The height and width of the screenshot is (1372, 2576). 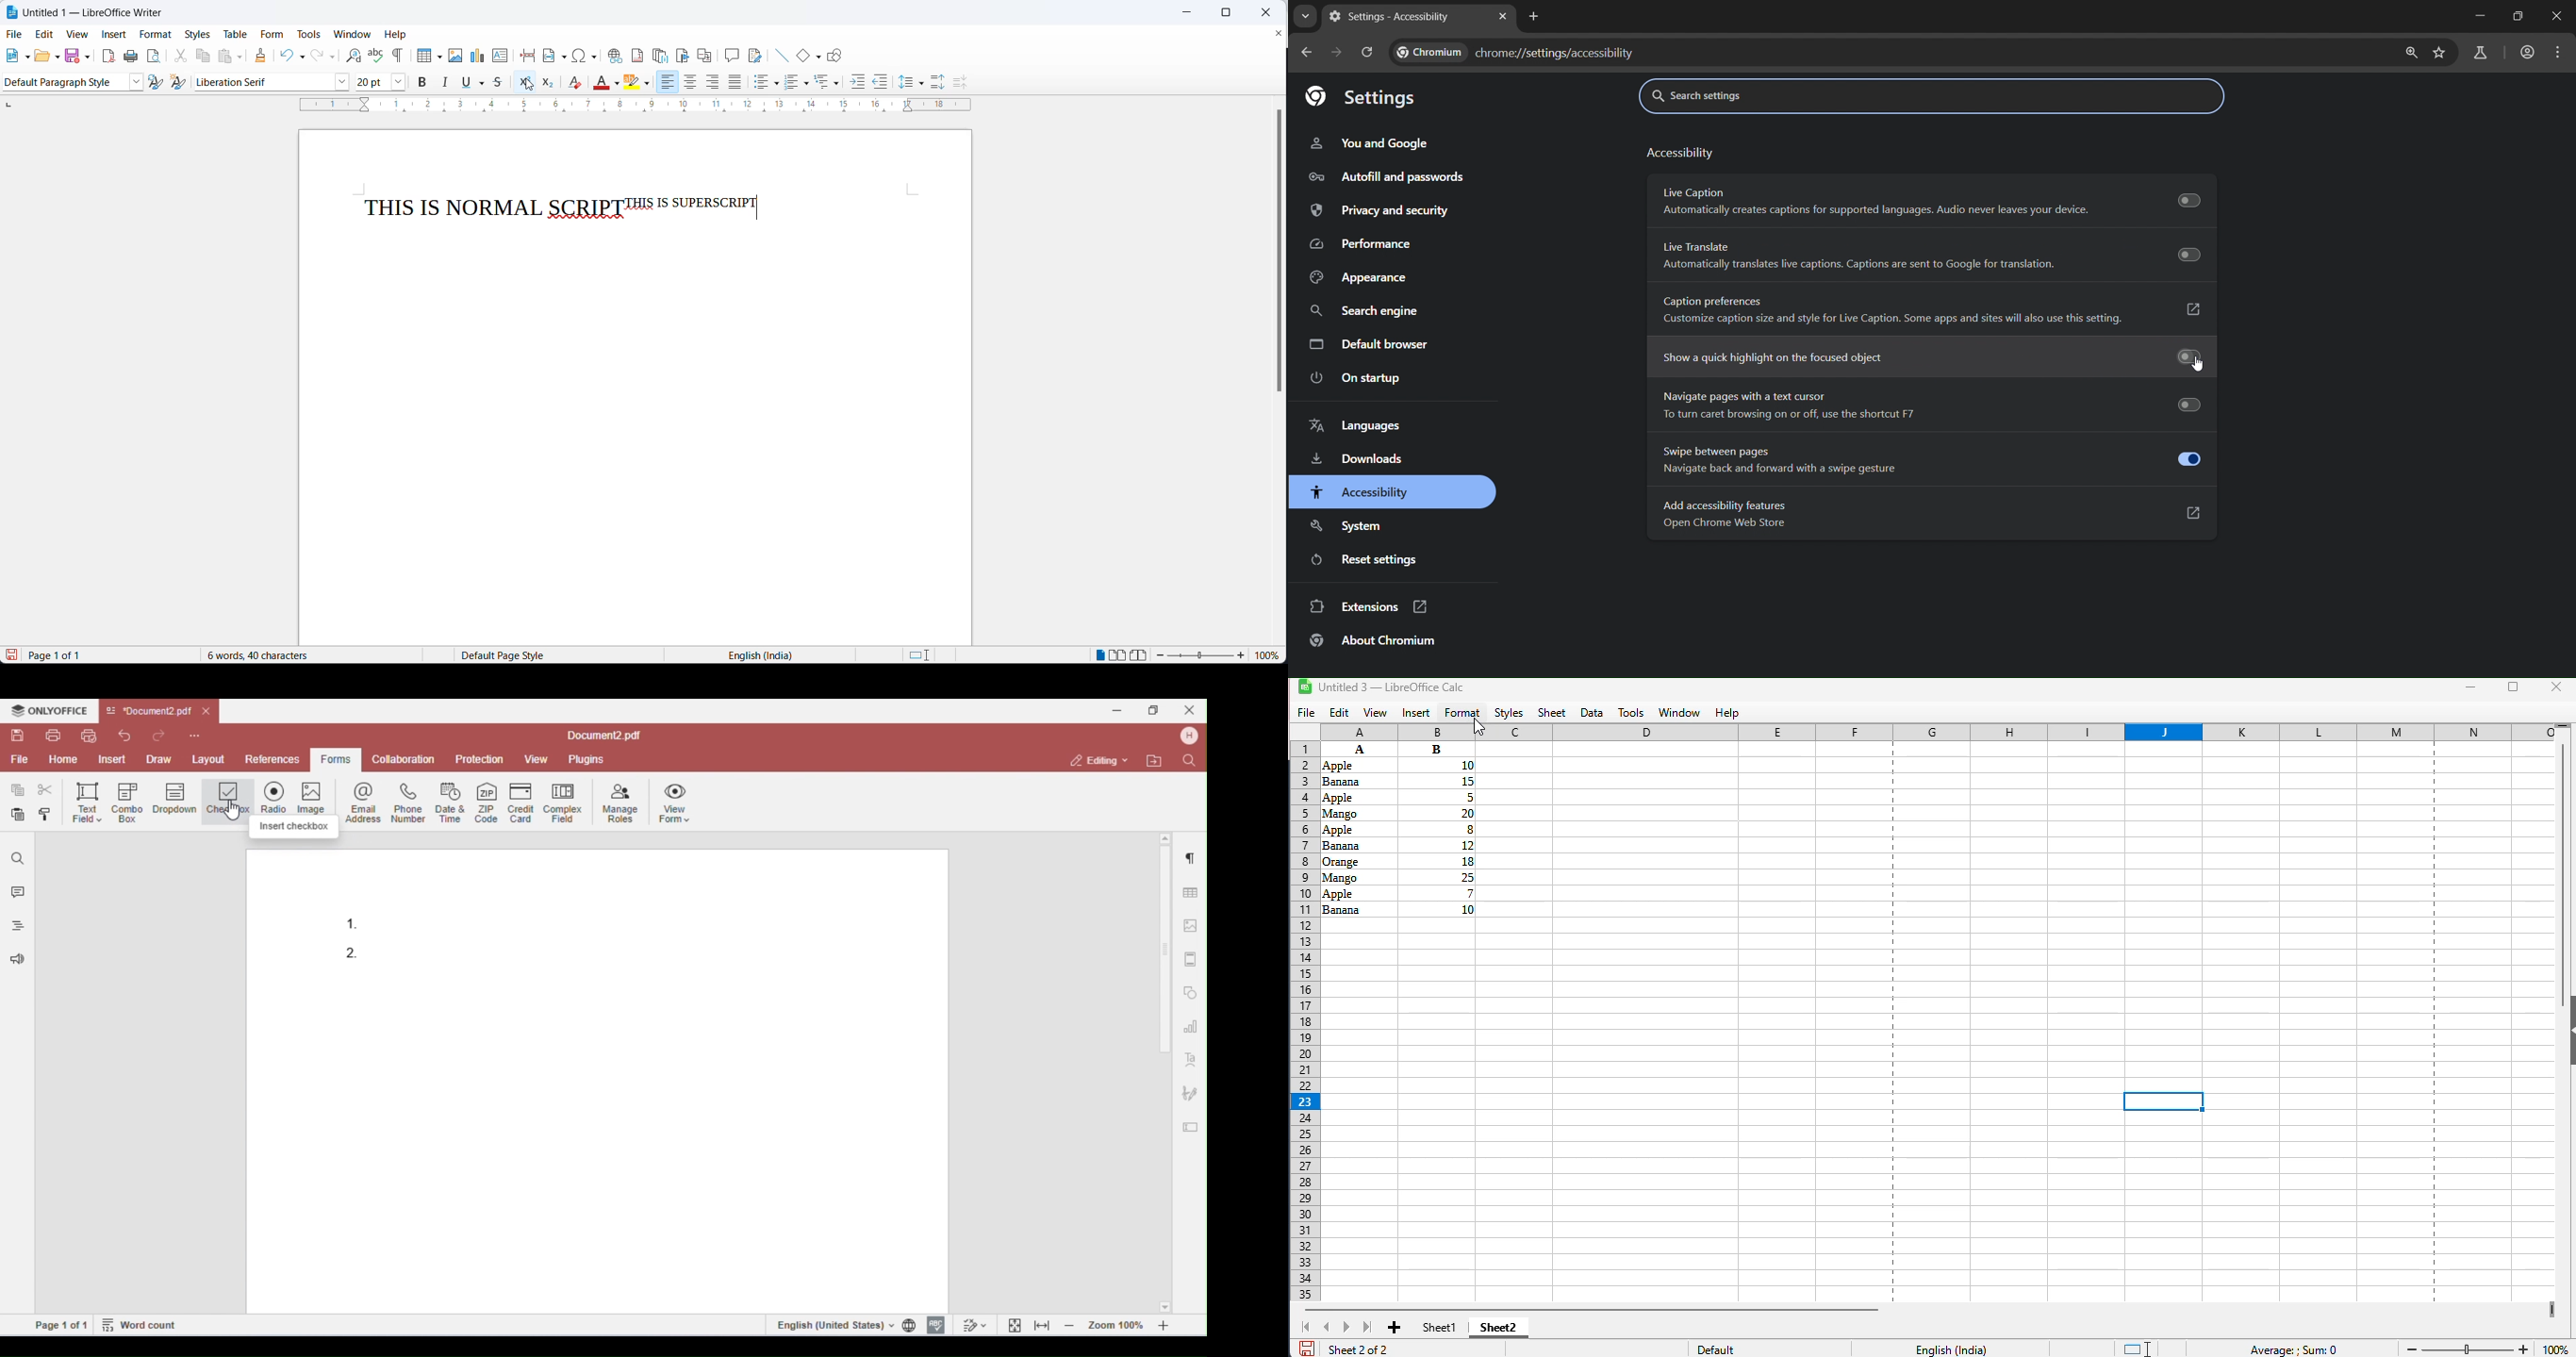 I want to click on reset settings, so click(x=1363, y=560).